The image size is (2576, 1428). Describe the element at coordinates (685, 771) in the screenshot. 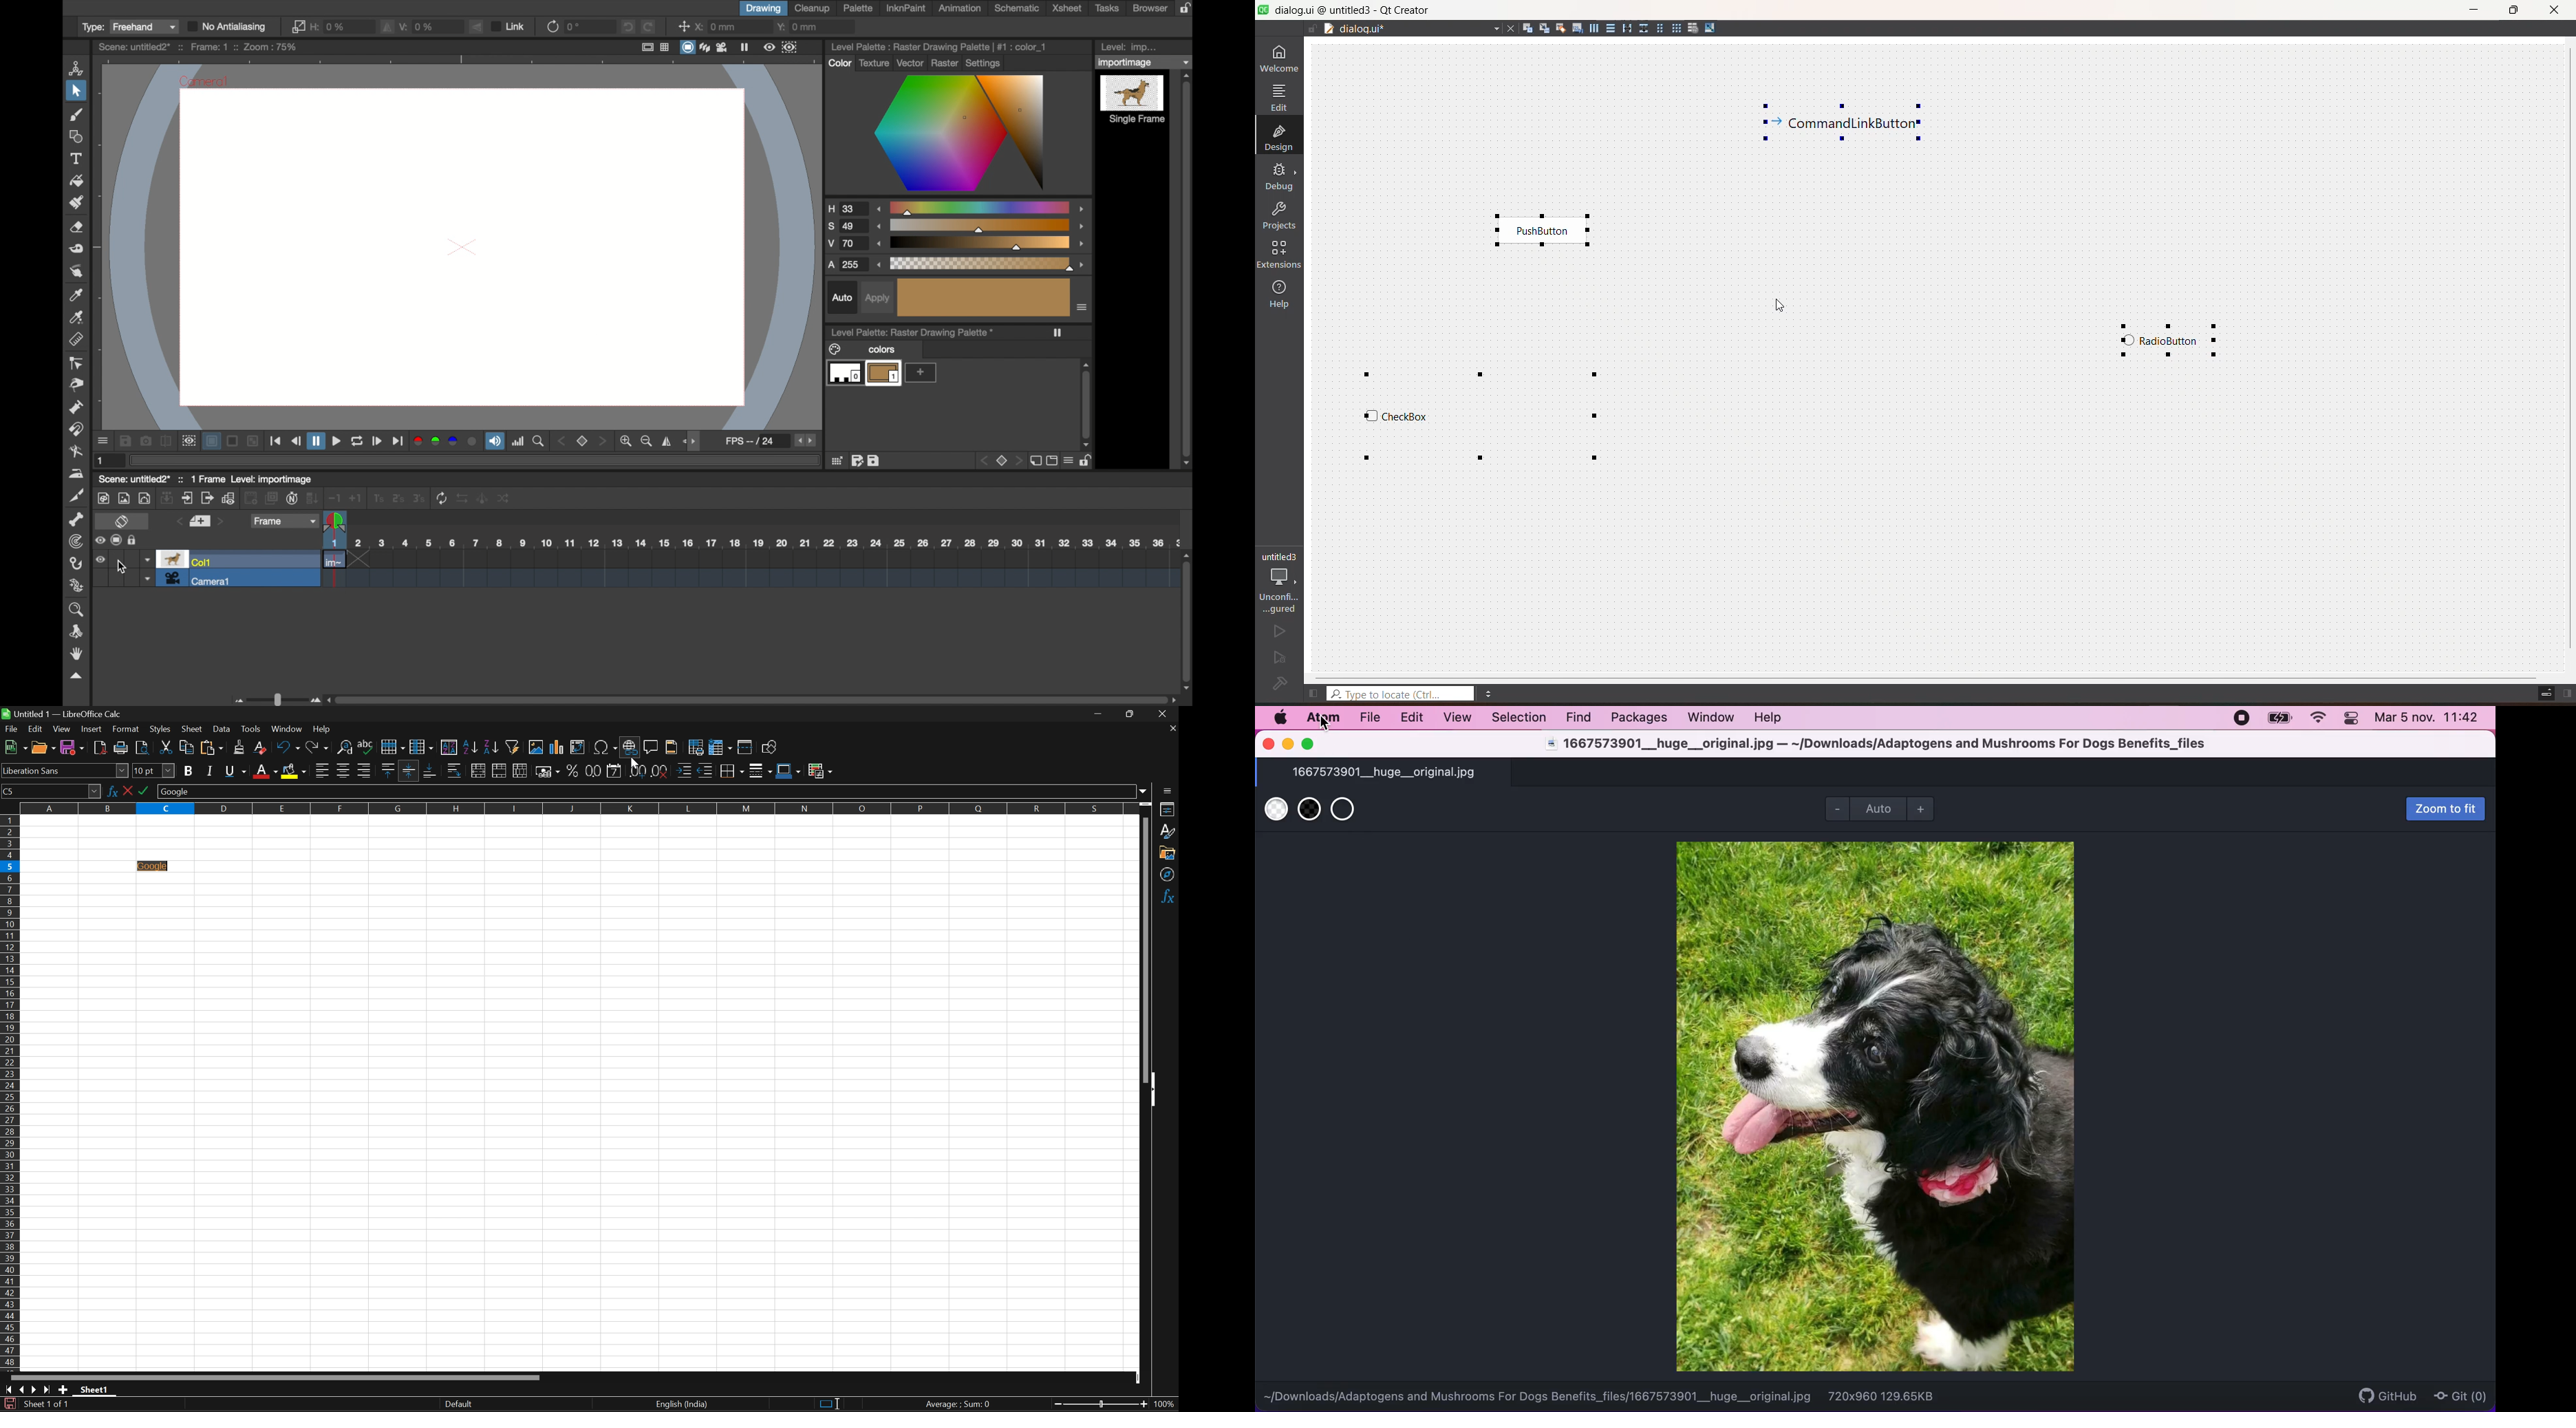

I see `Increase indent` at that location.